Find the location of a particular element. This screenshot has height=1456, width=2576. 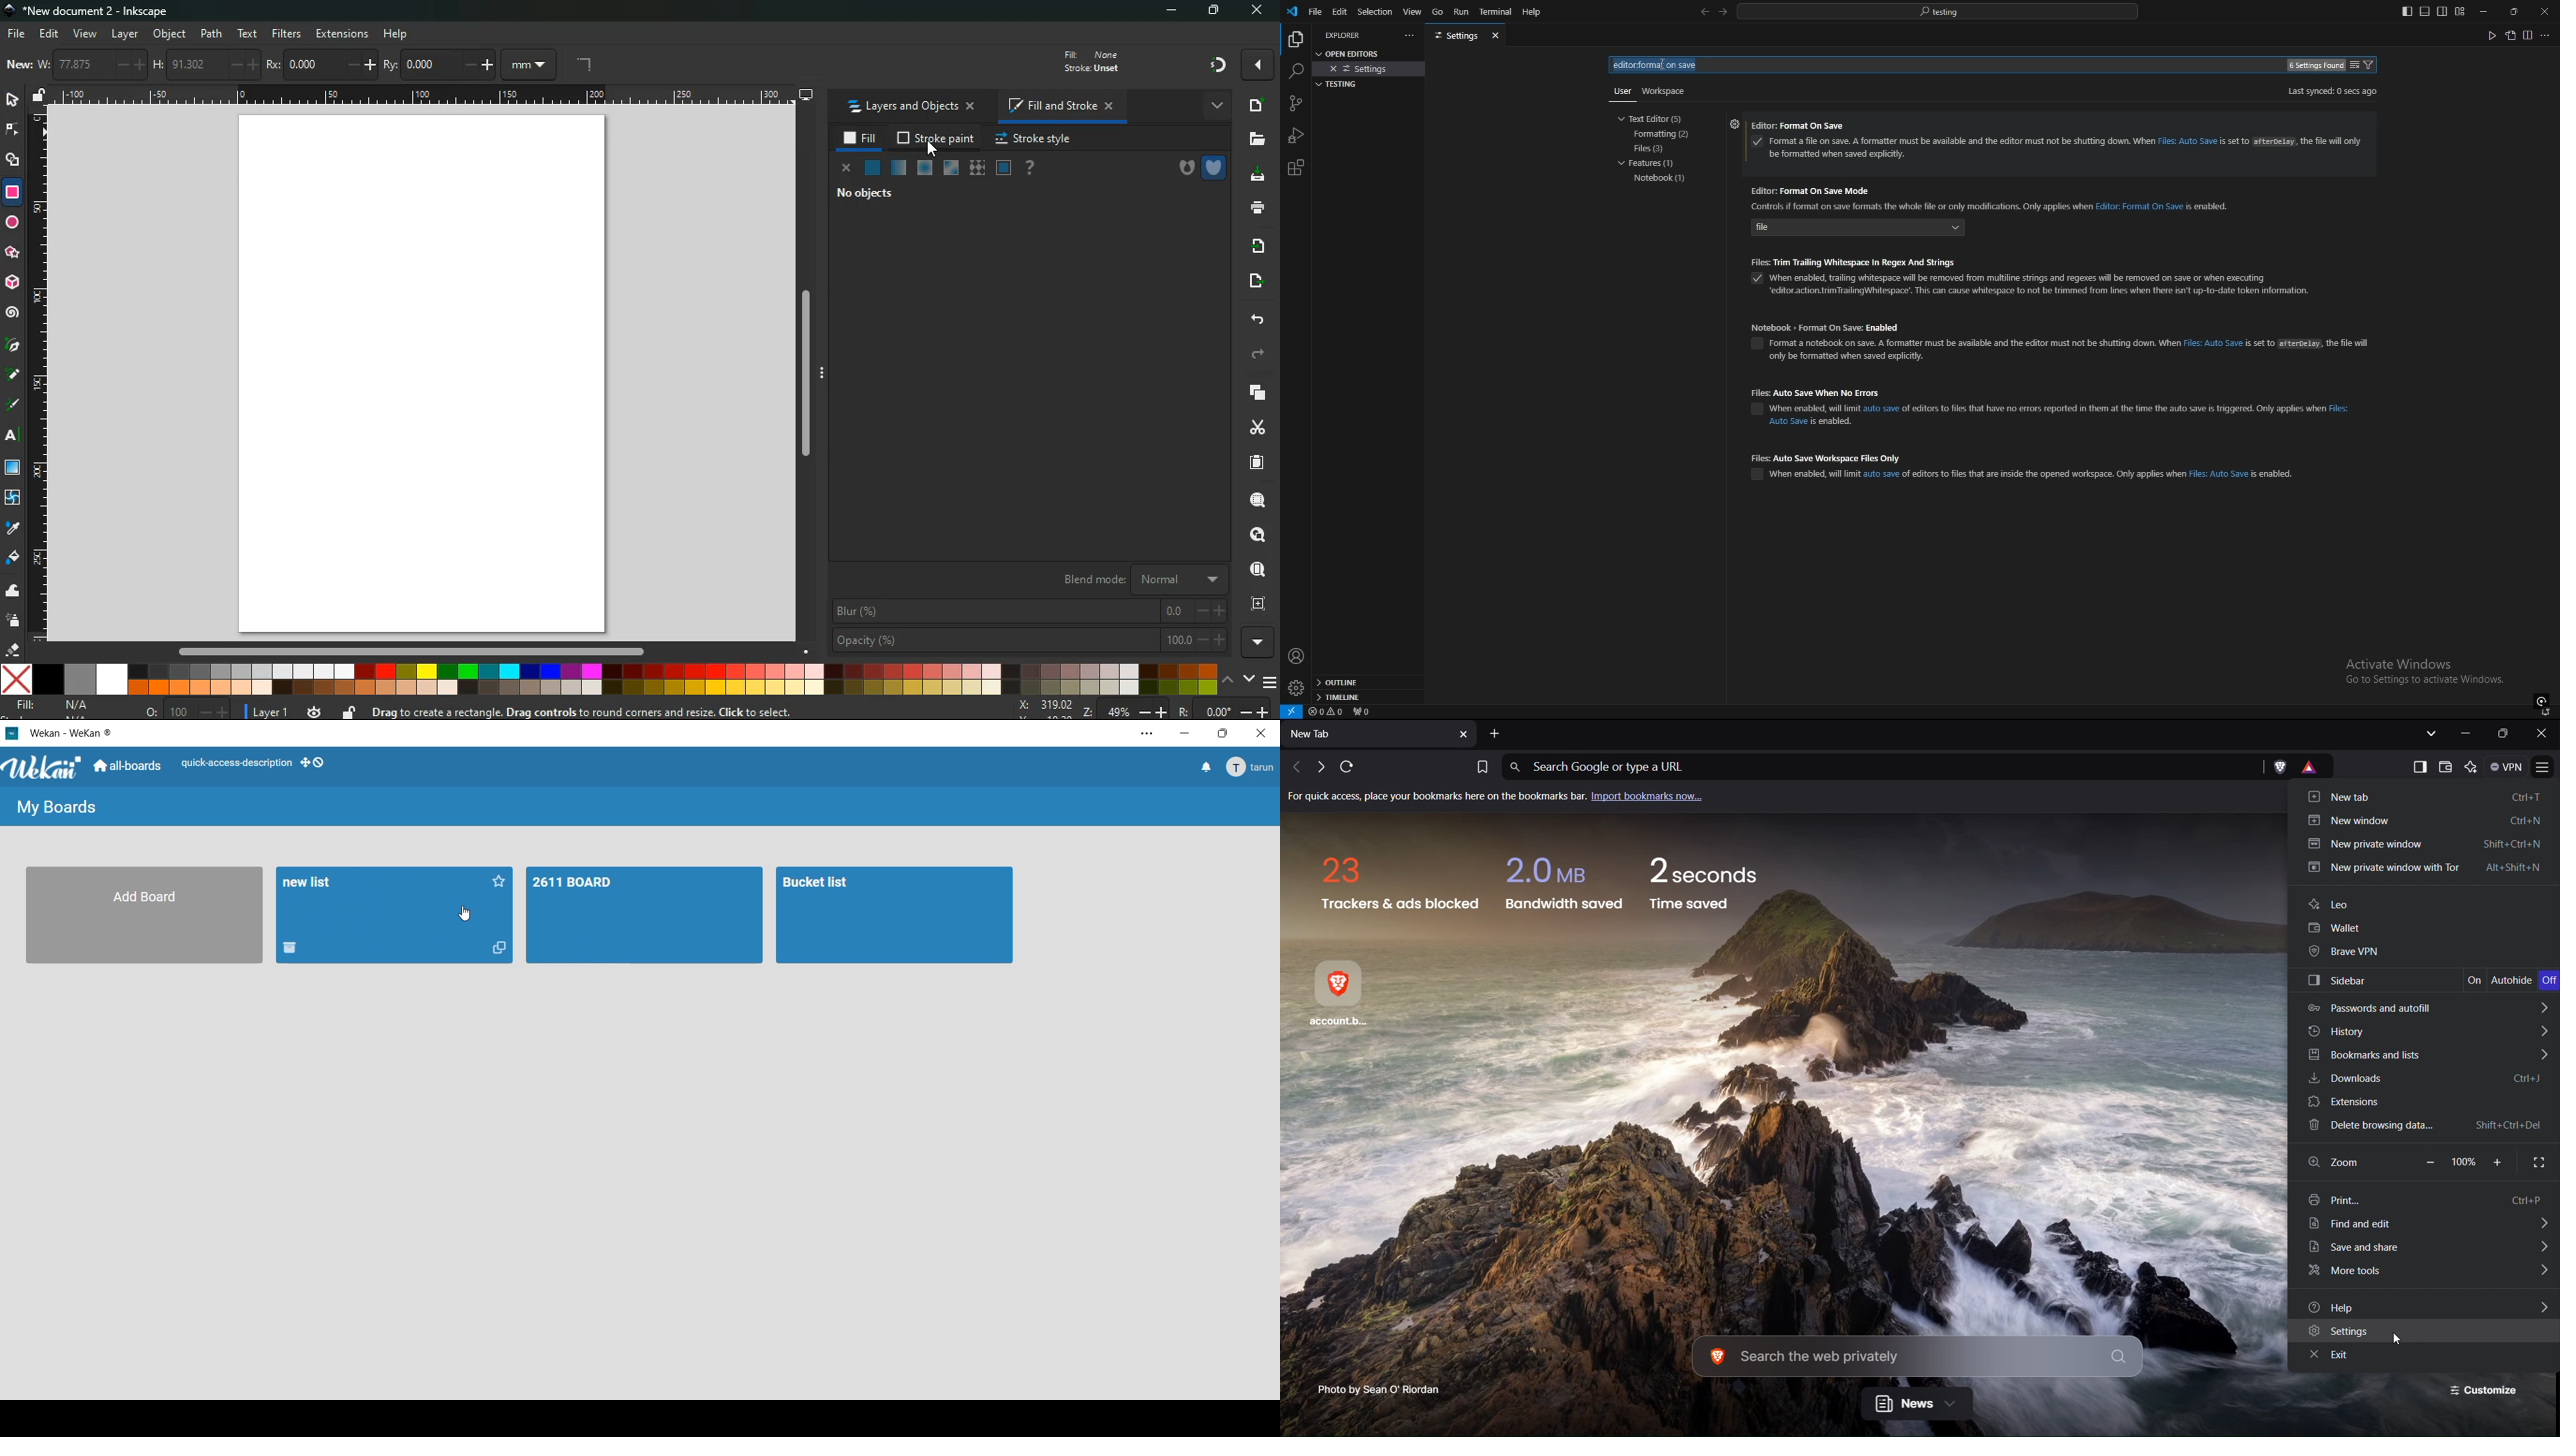

help is located at coordinates (1537, 12).